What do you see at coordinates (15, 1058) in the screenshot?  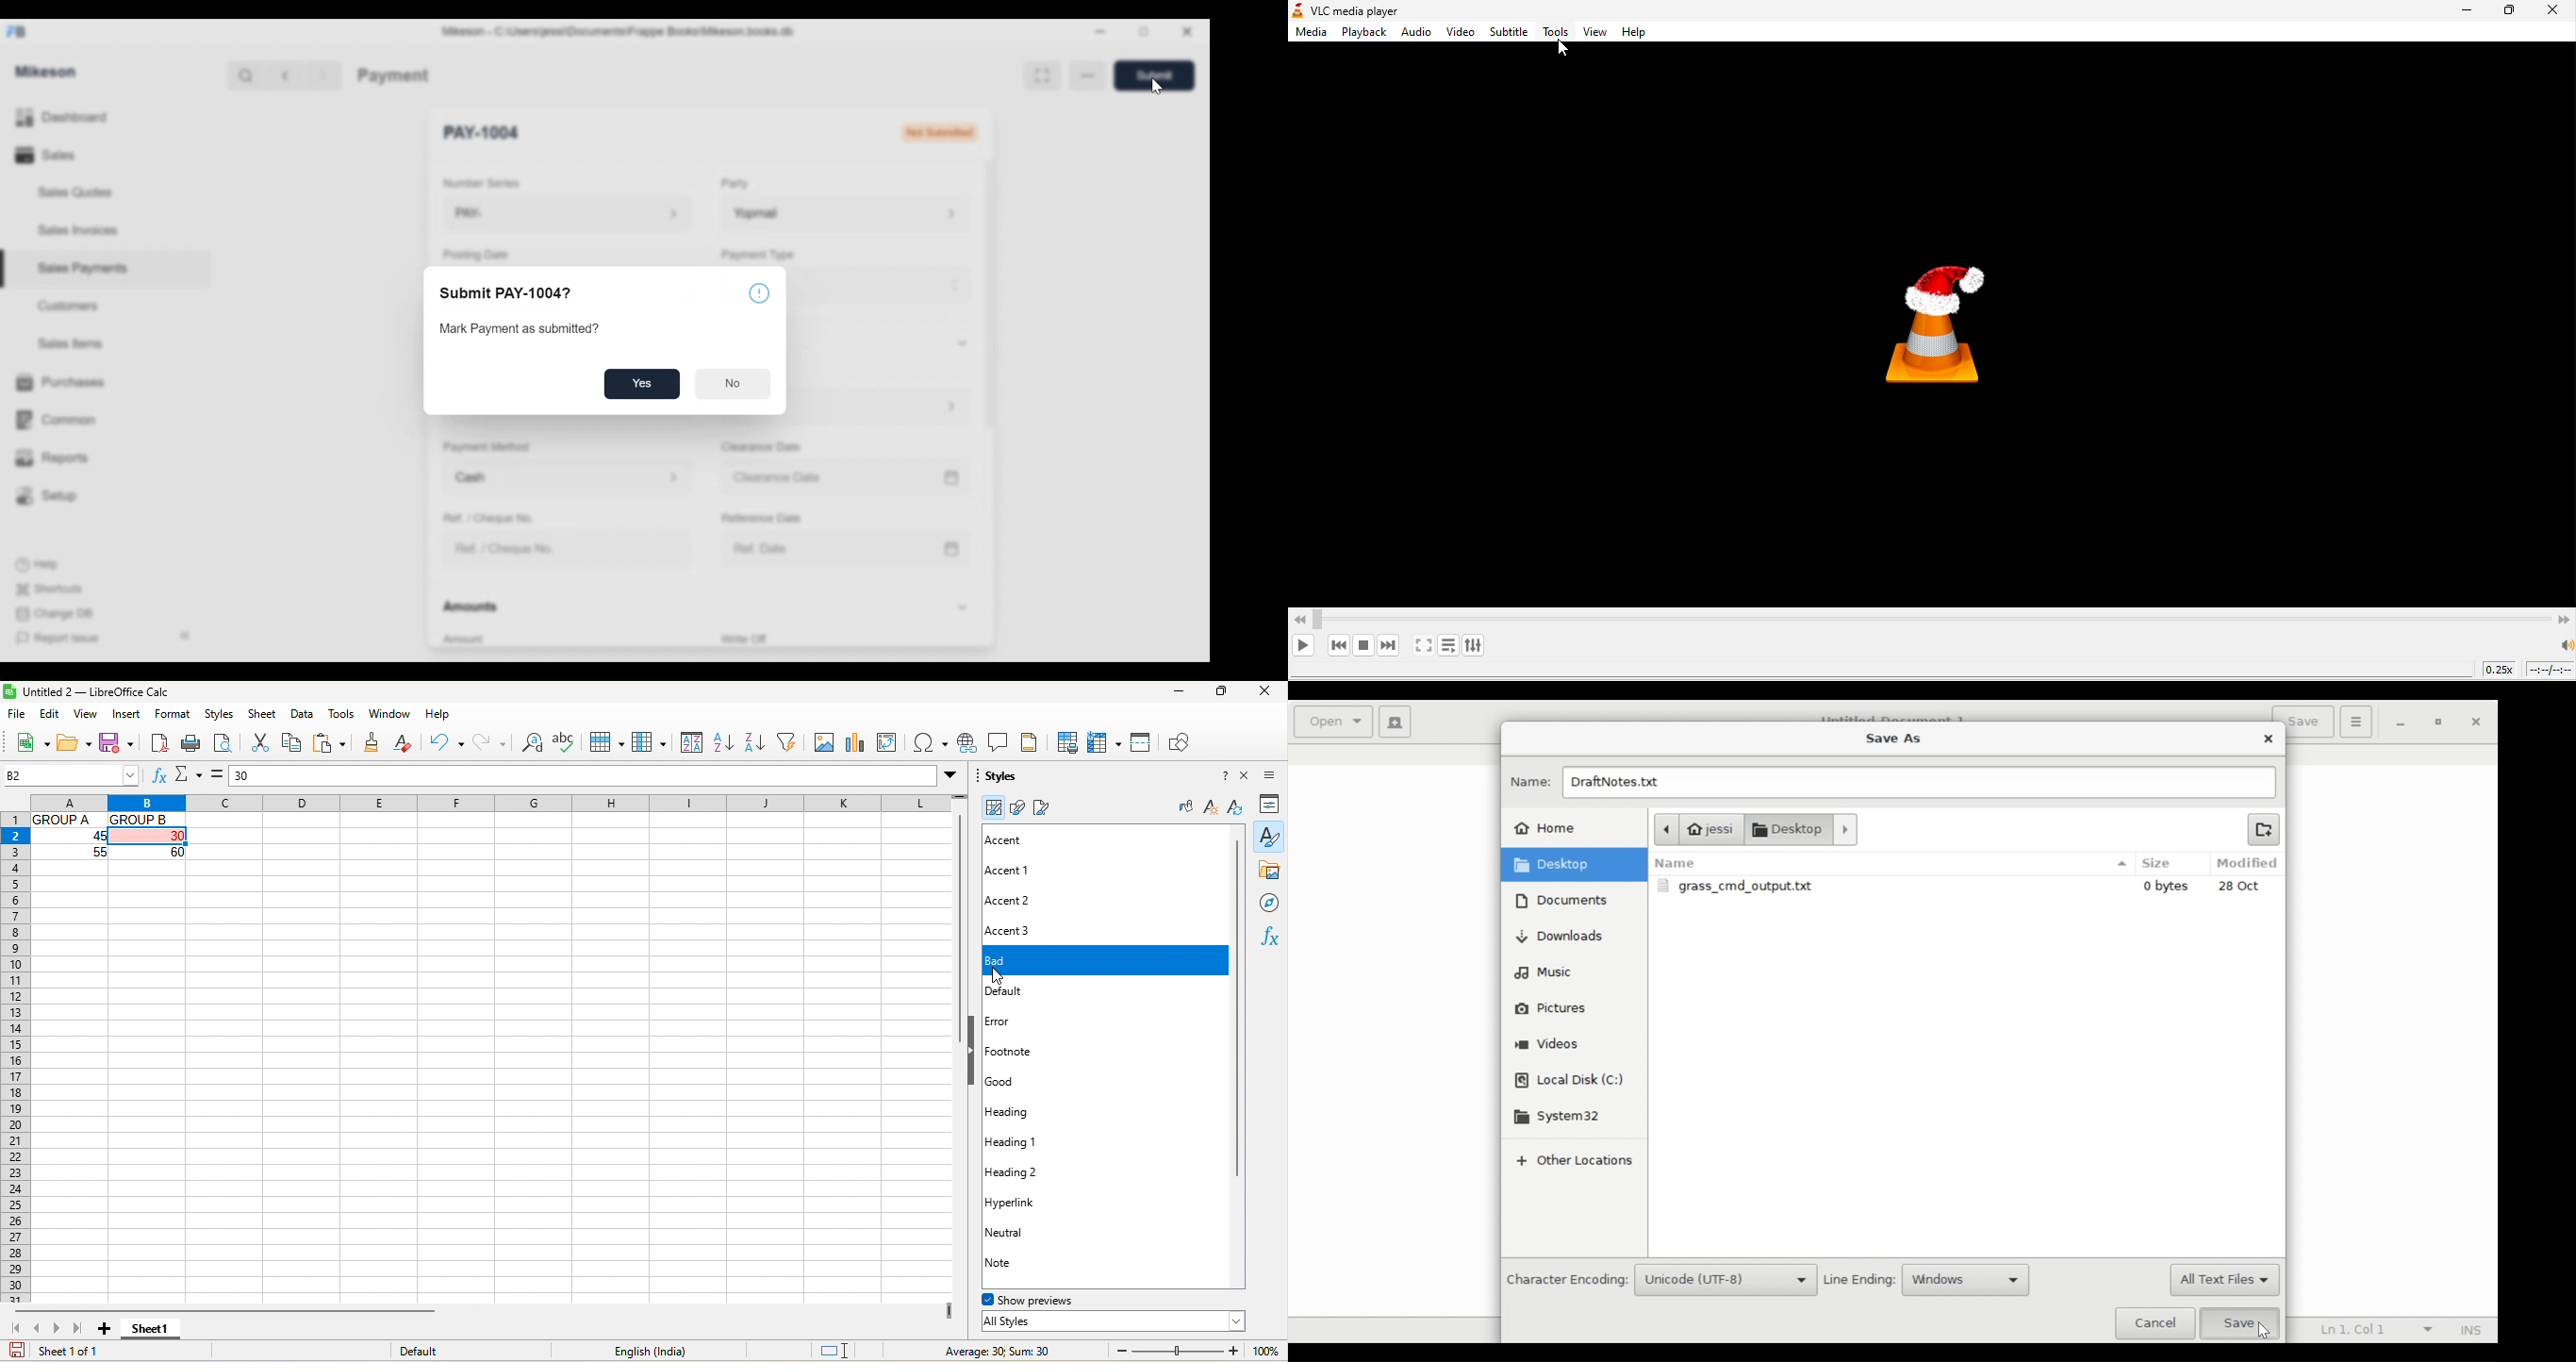 I see `rows` at bounding box center [15, 1058].